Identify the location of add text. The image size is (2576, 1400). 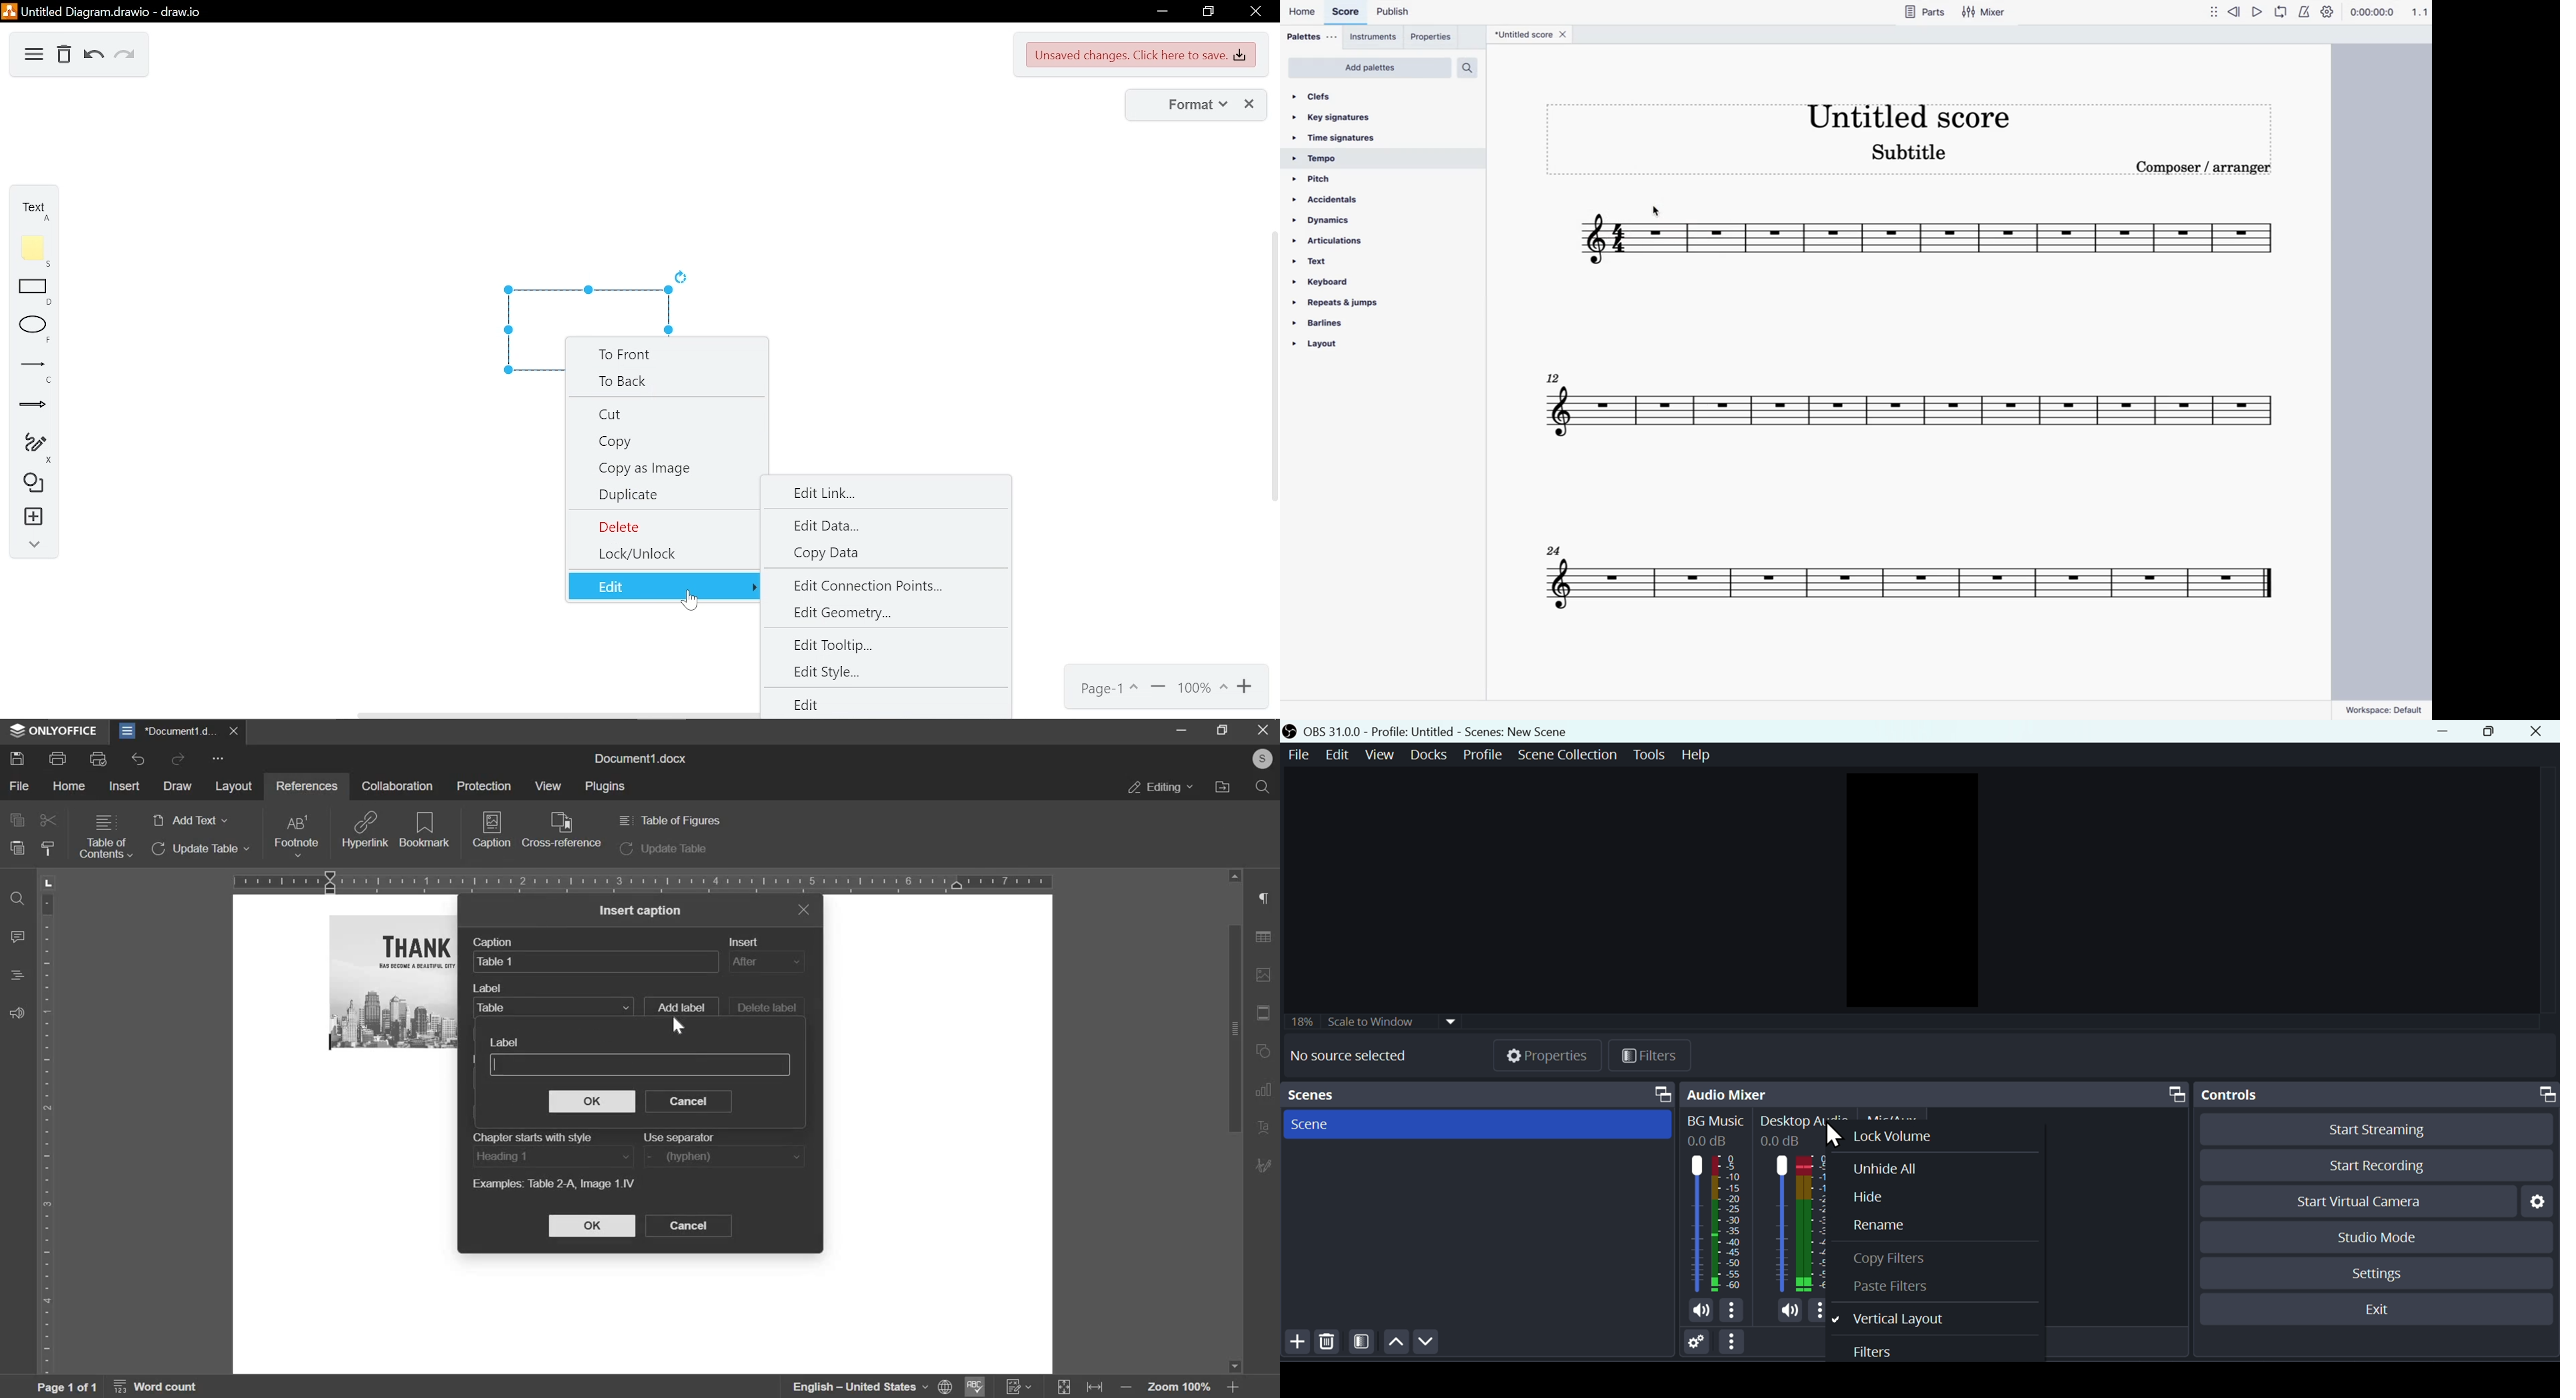
(189, 821).